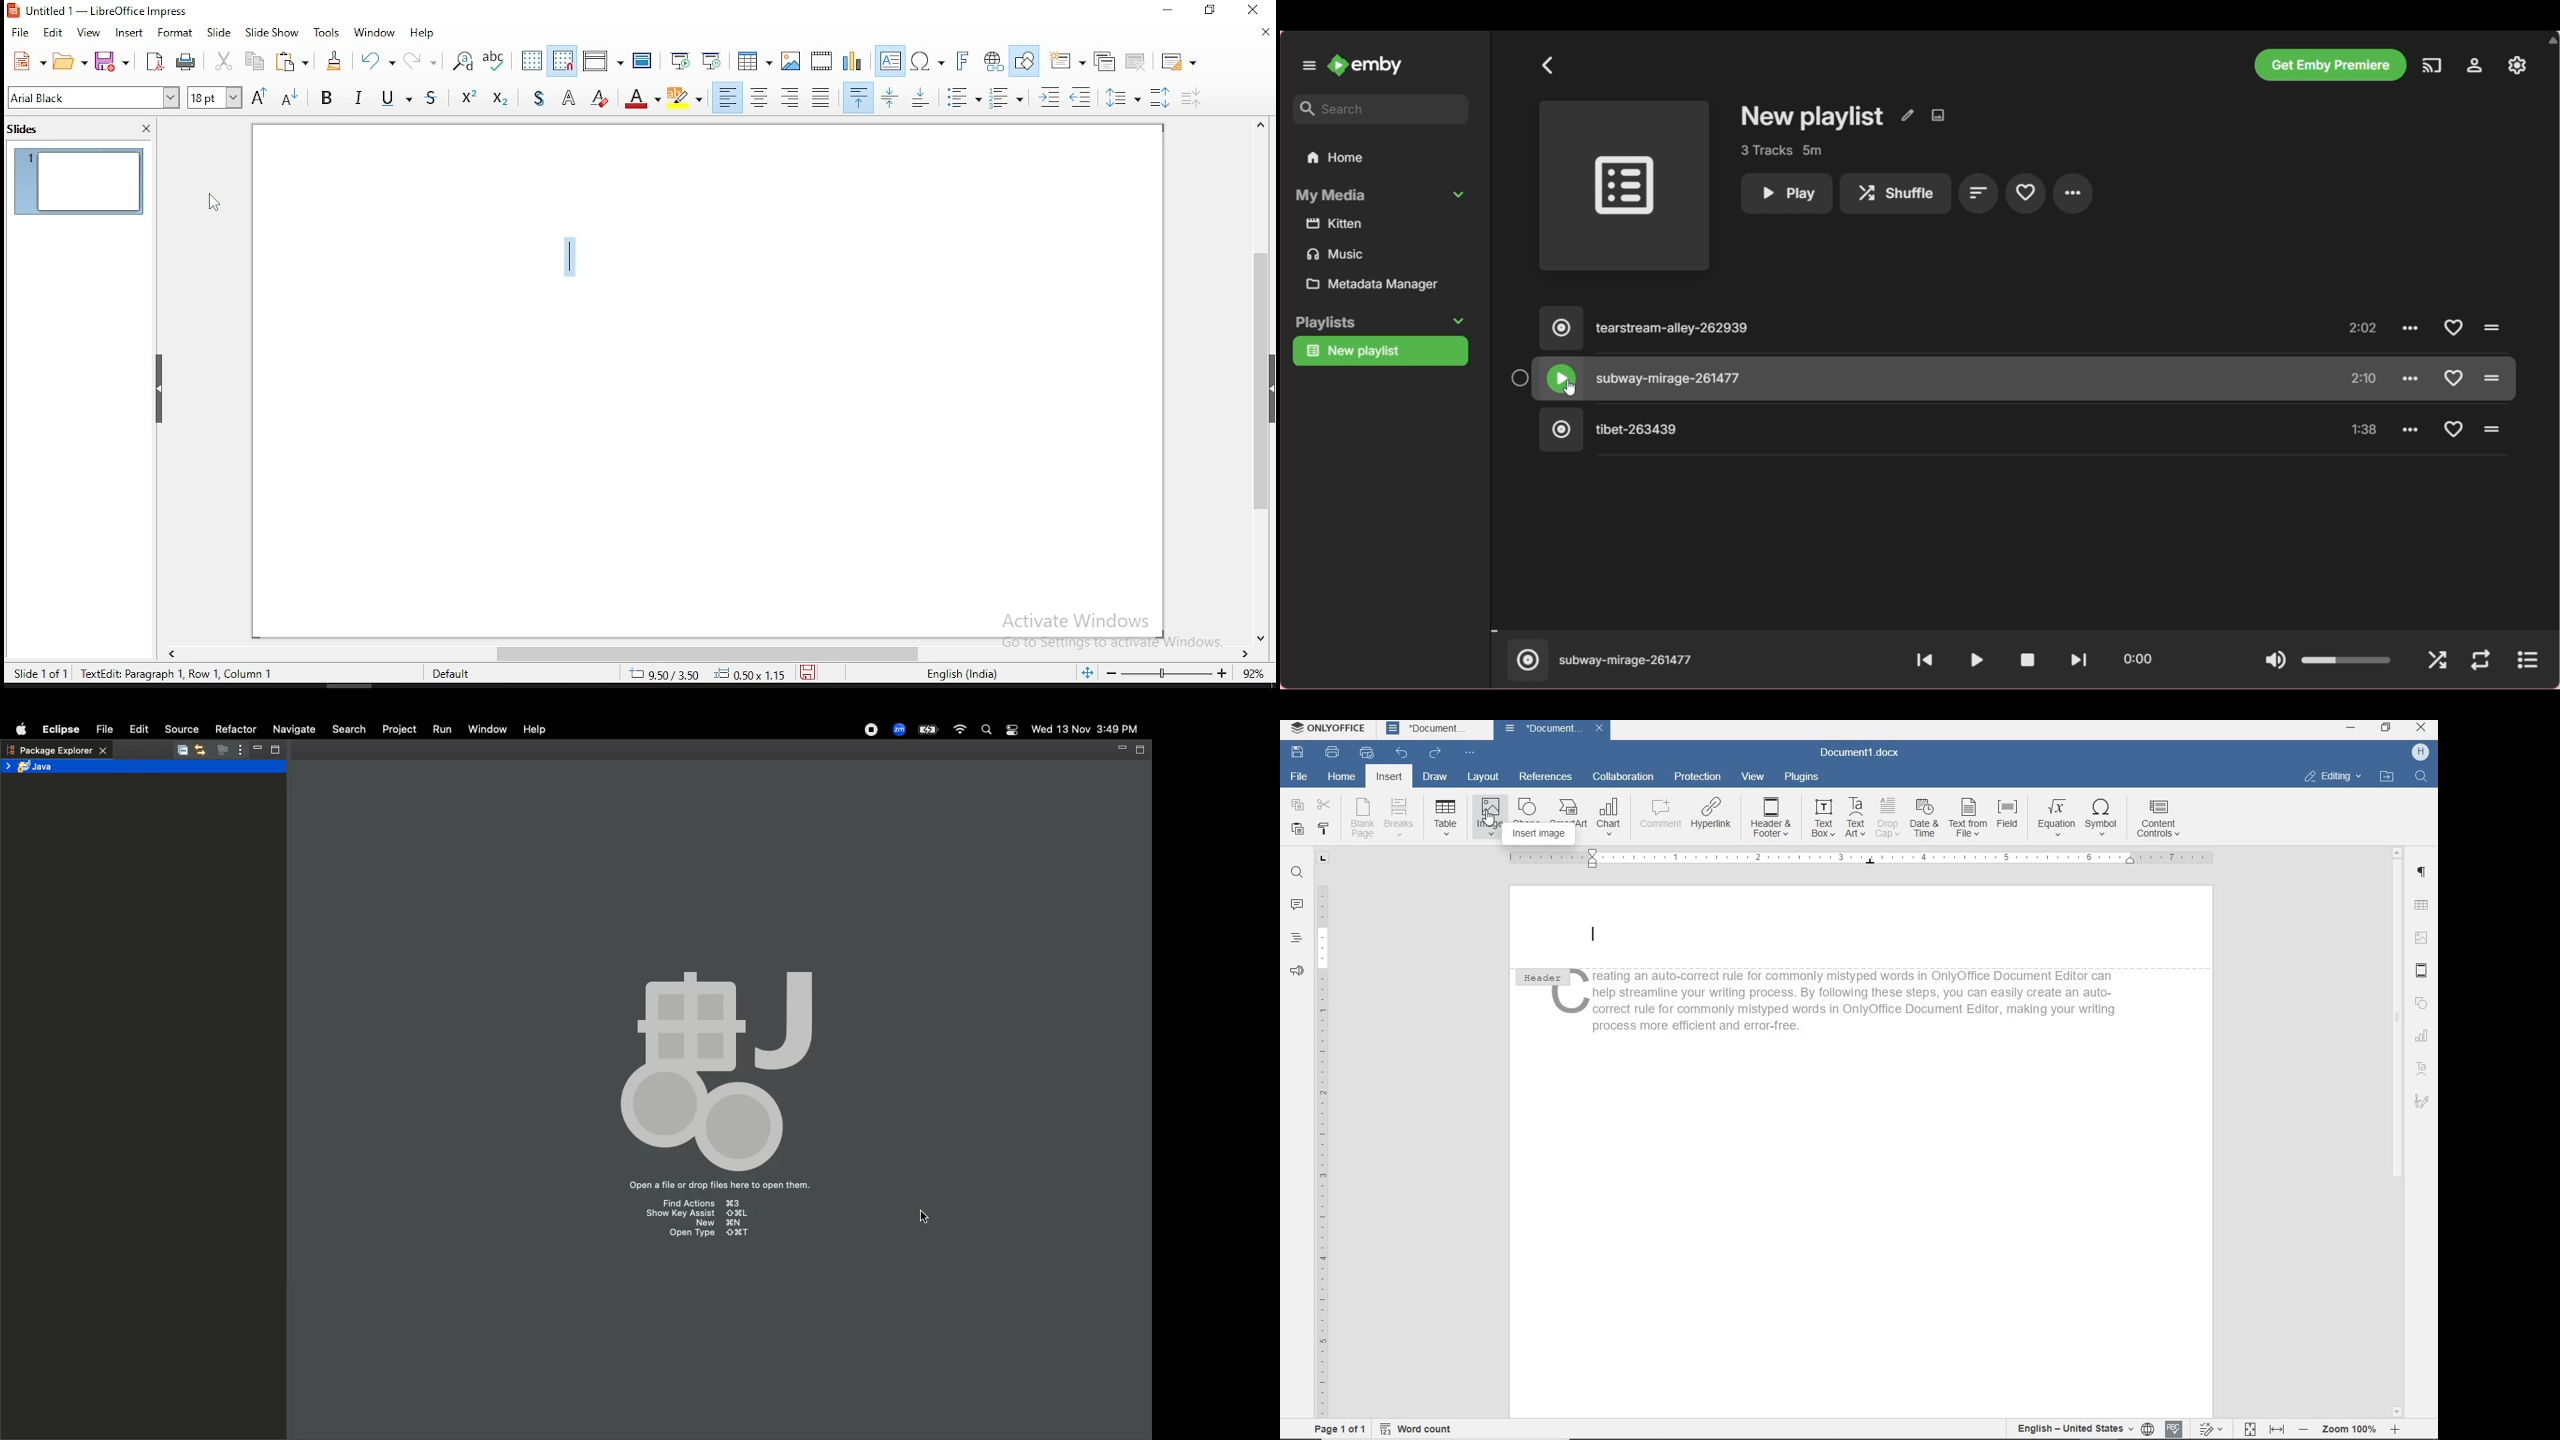 This screenshot has width=2576, height=1456. What do you see at coordinates (1324, 804) in the screenshot?
I see `CUT` at bounding box center [1324, 804].